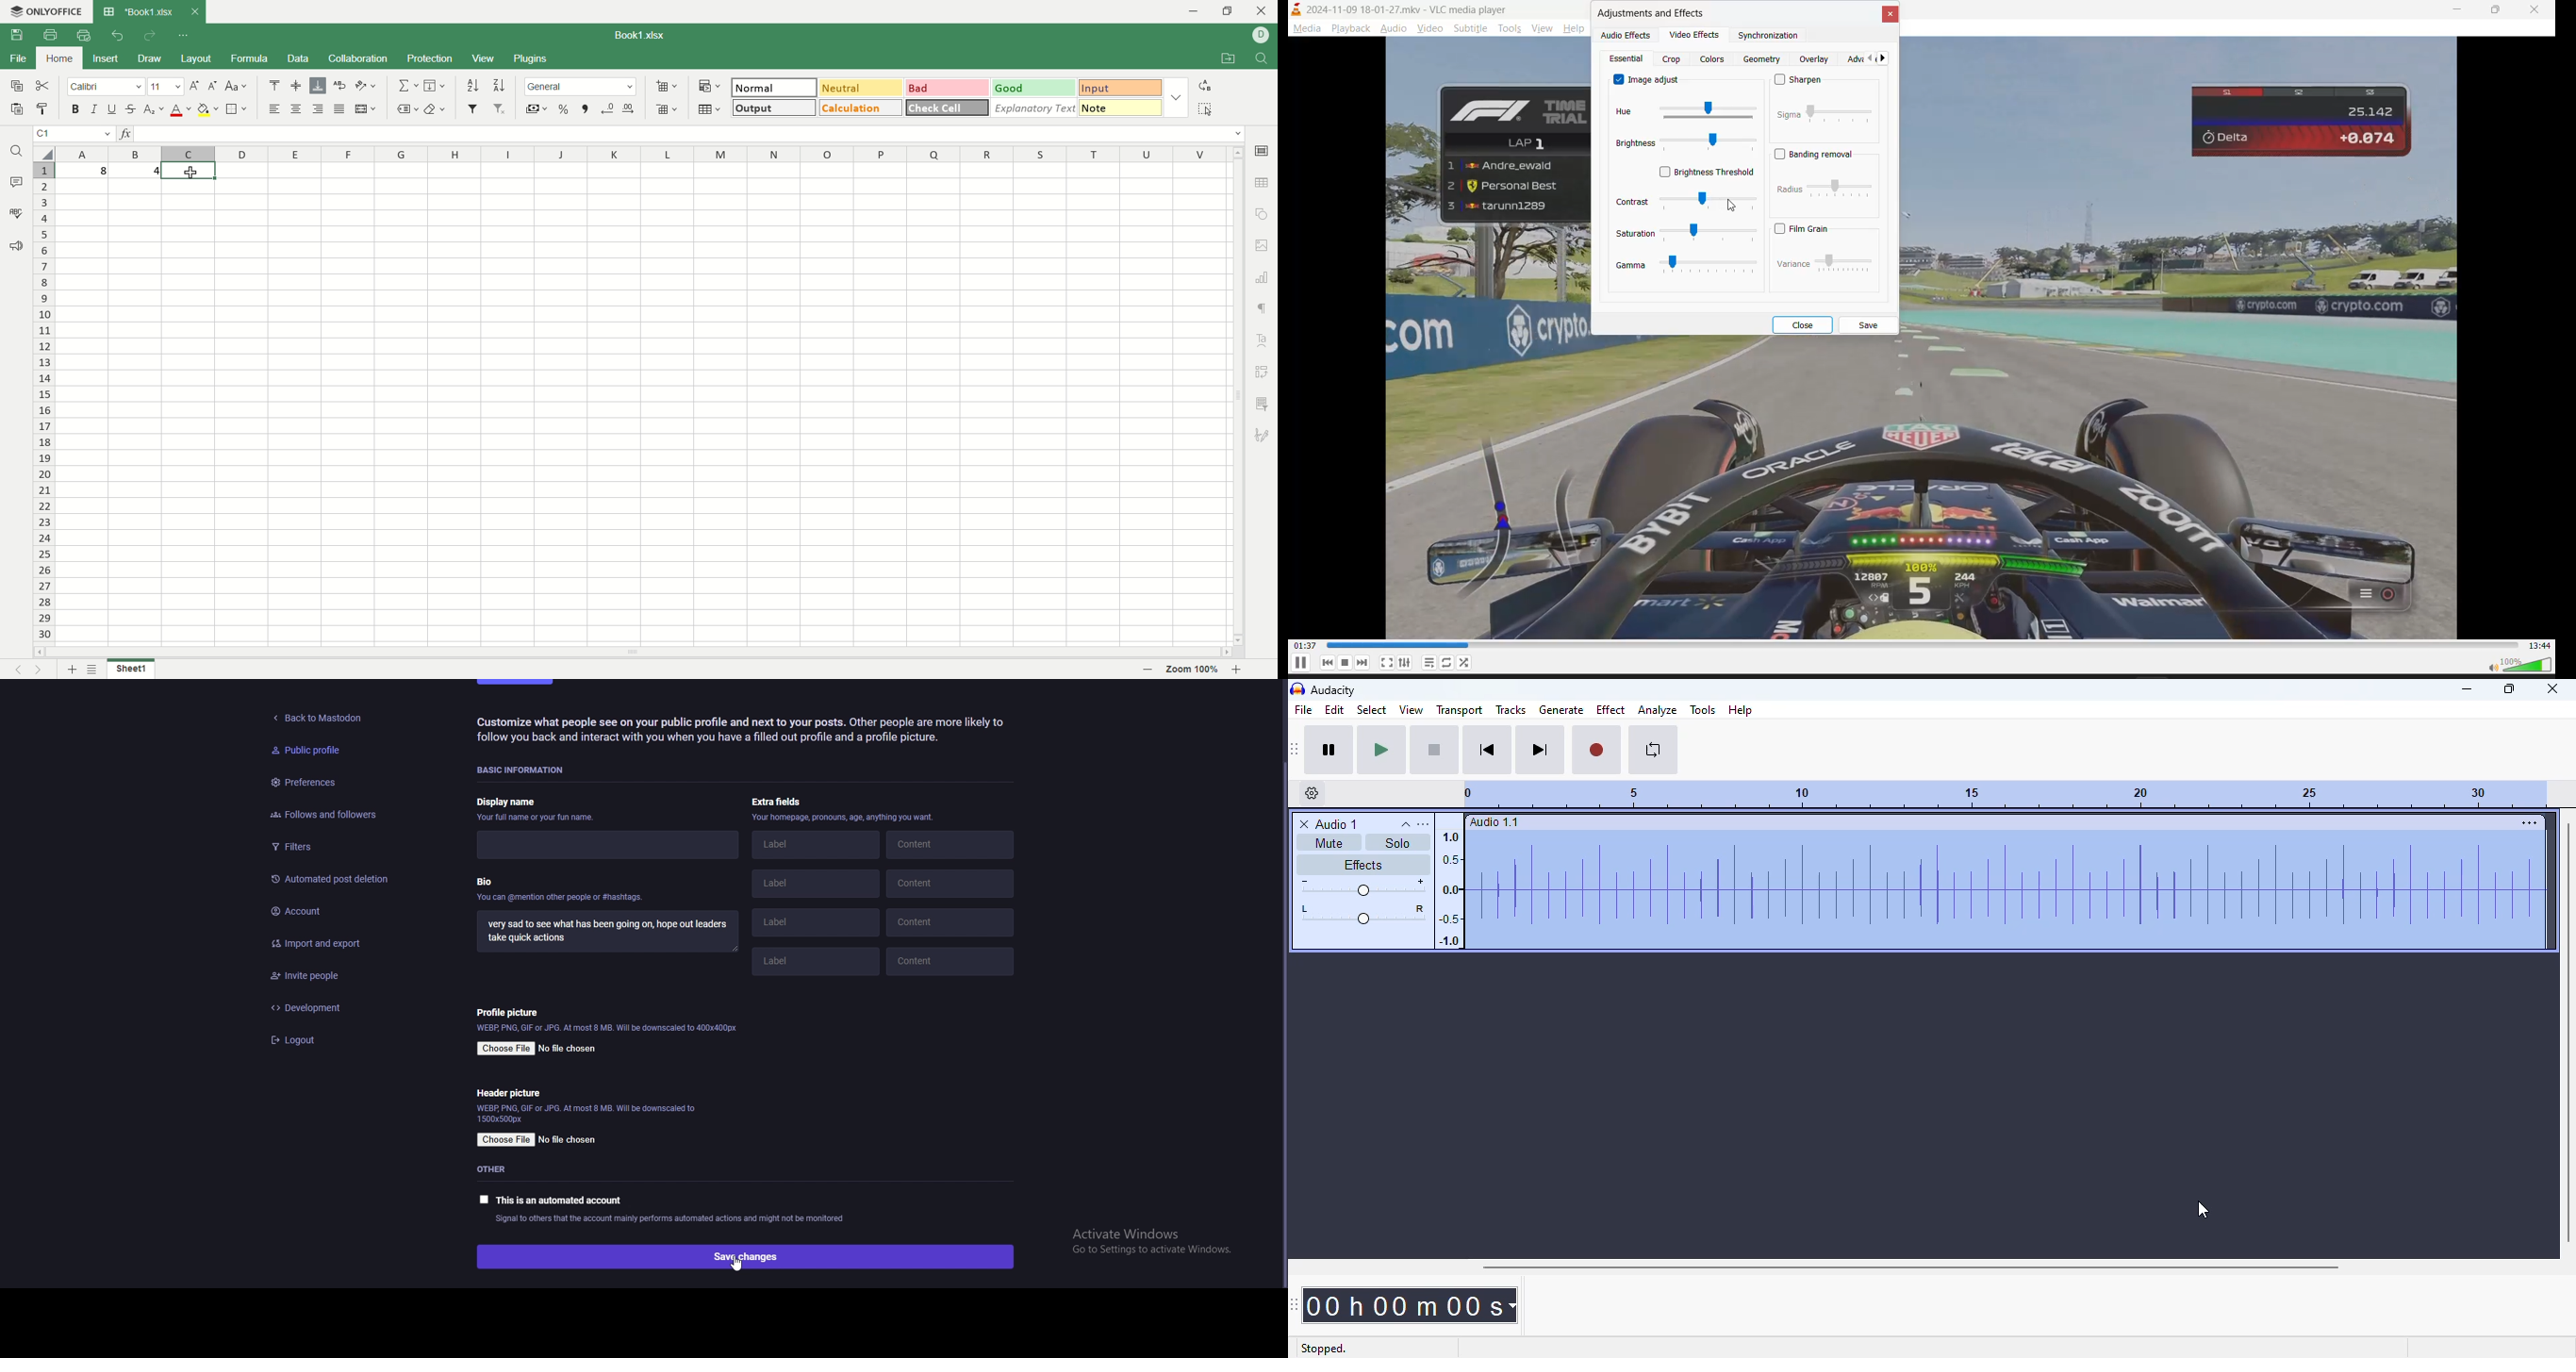  Describe the element at coordinates (953, 885) in the screenshot. I see `content` at that location.